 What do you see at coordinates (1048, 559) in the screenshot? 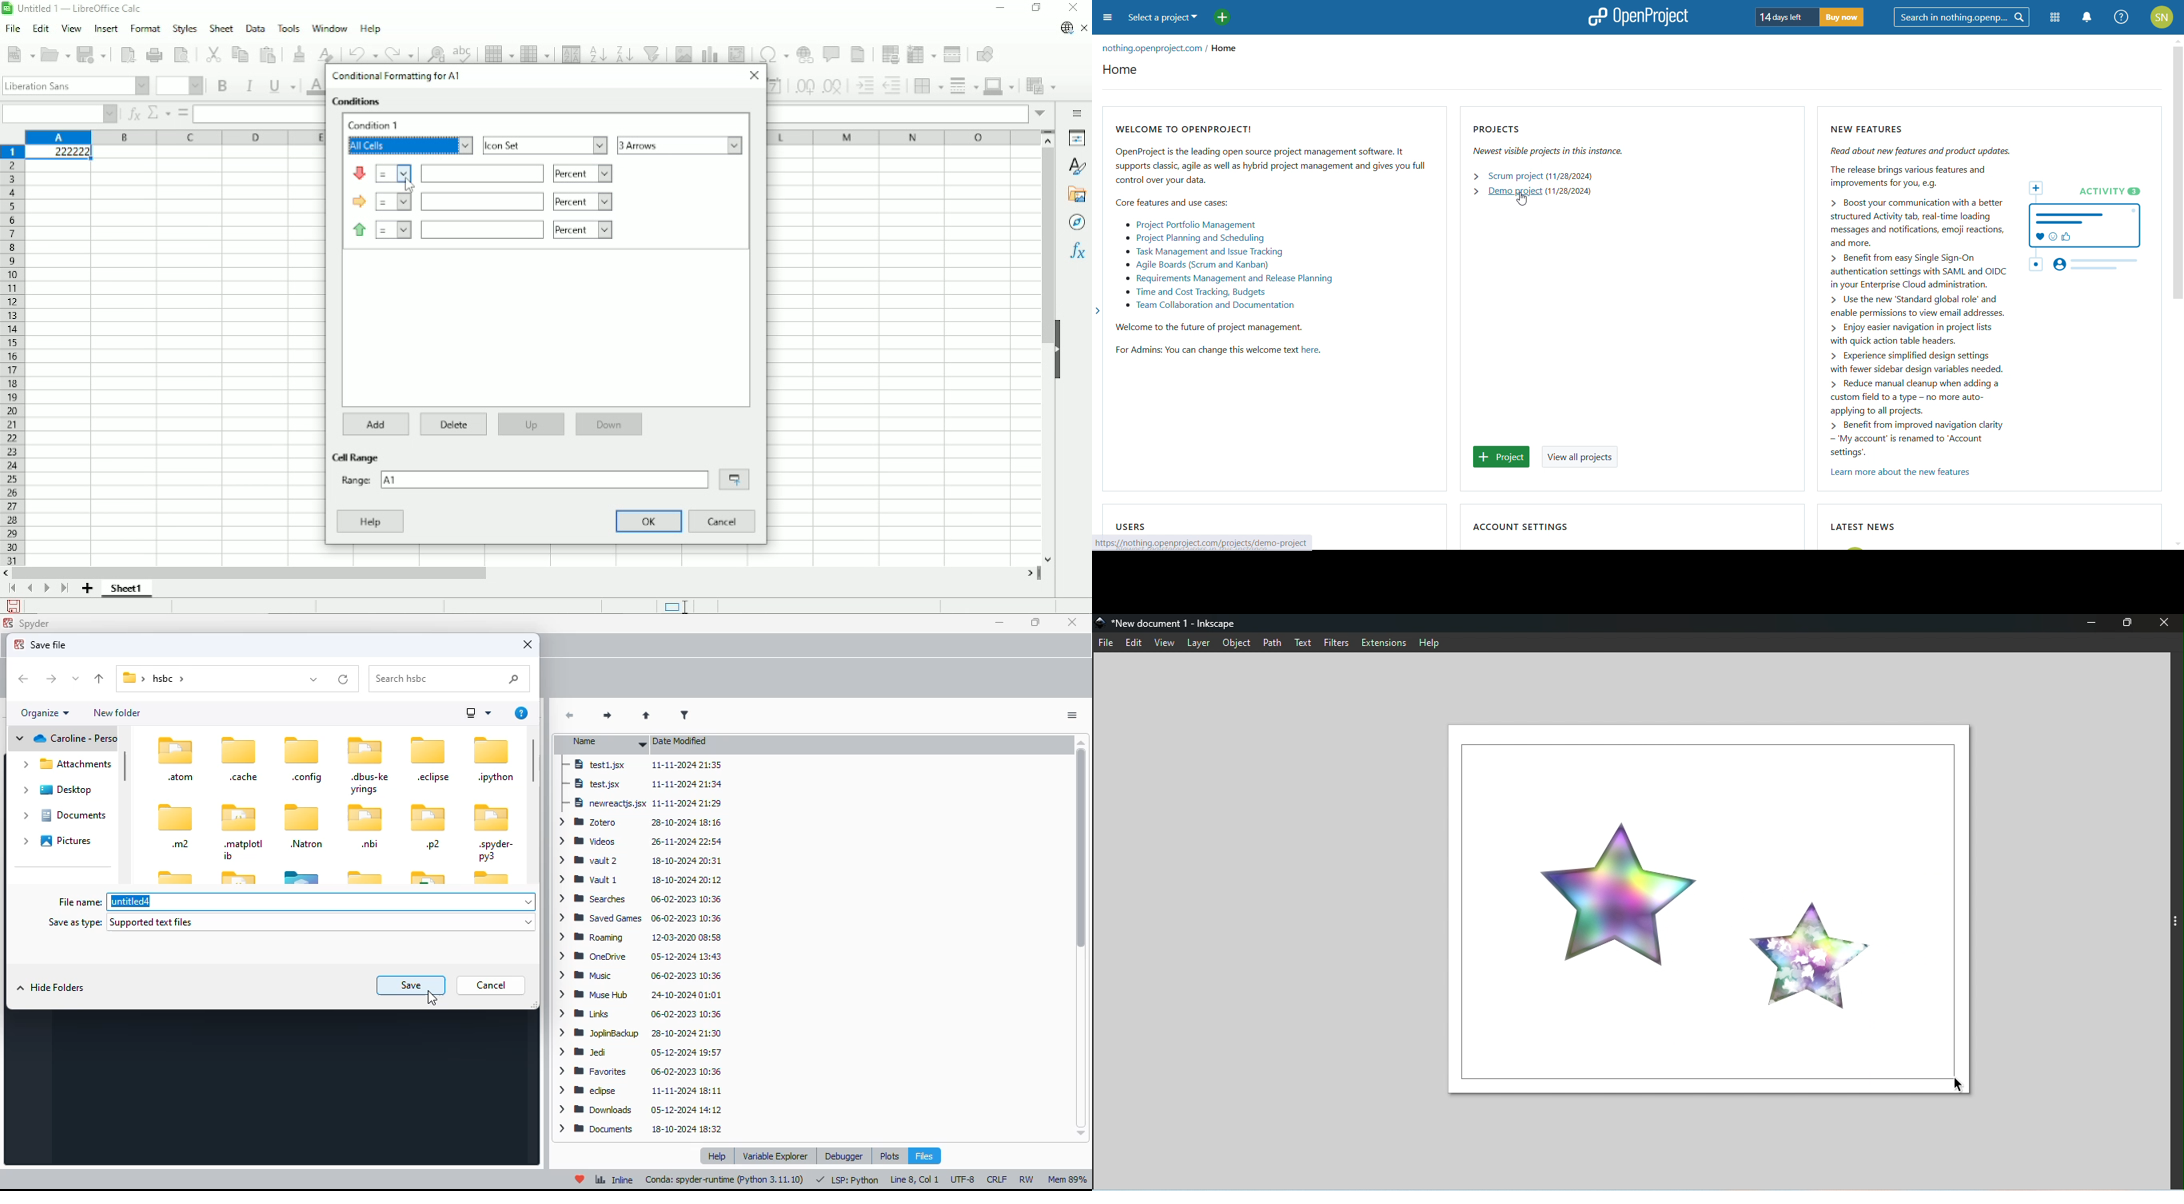
I see `scroll down` at bounding box center [1048, 559].